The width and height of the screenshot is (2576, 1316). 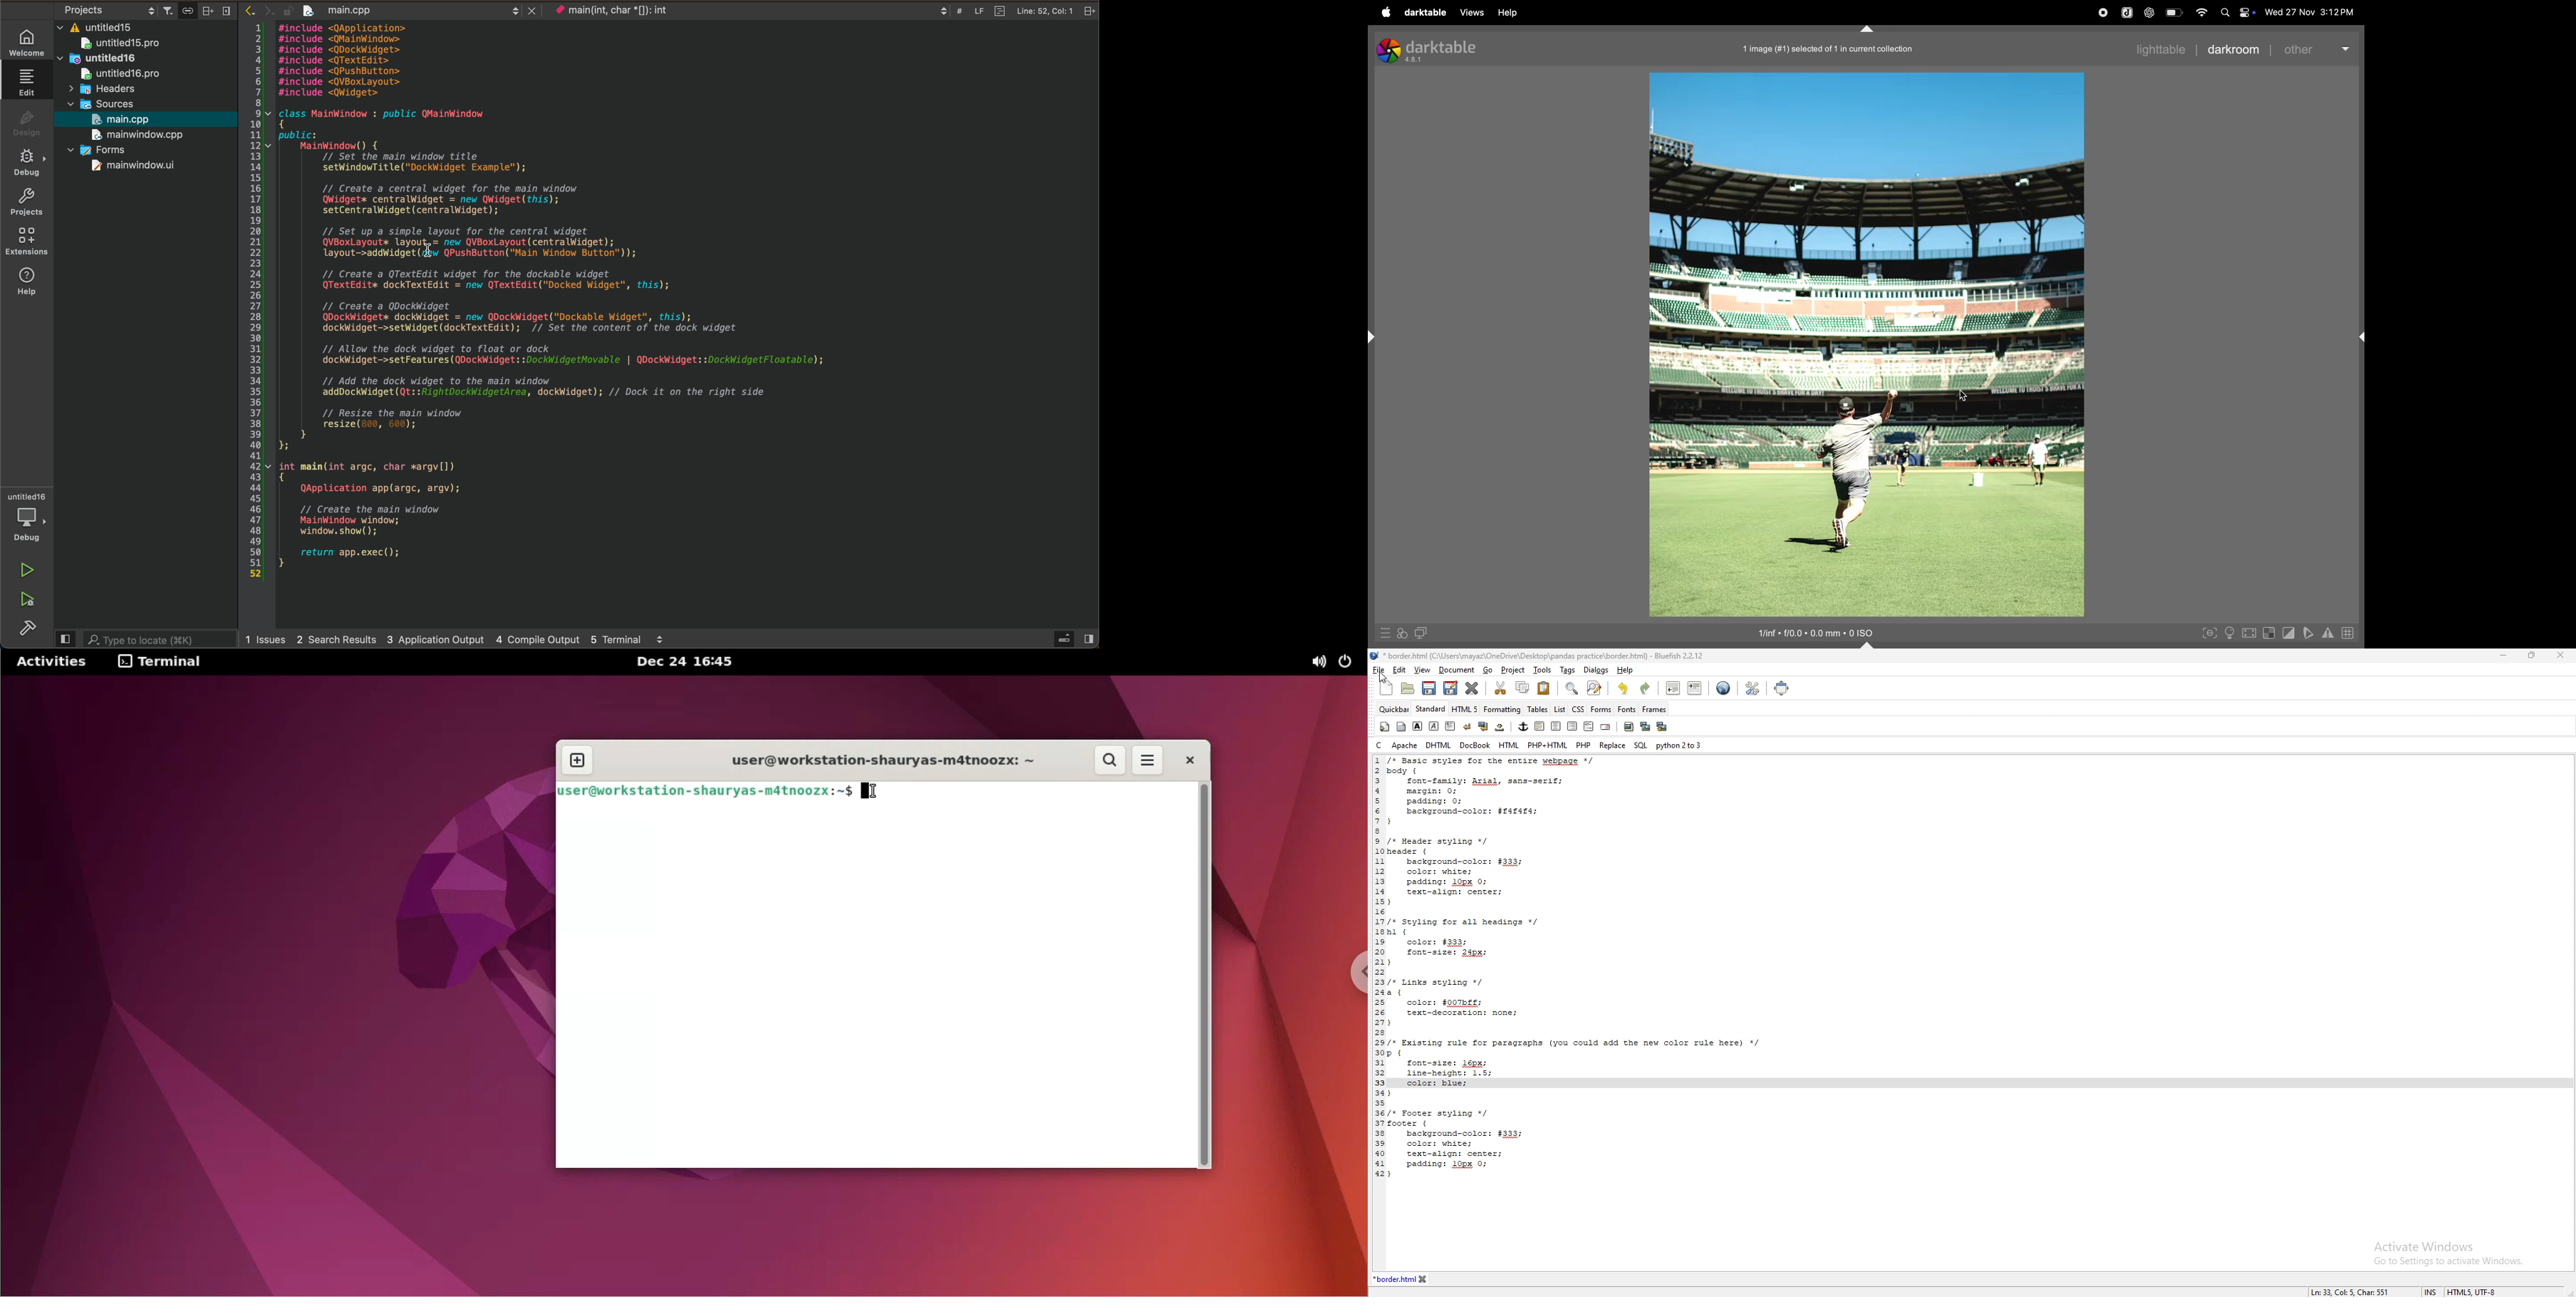 I want to click on darktaable, so click(x=1428, y=12).